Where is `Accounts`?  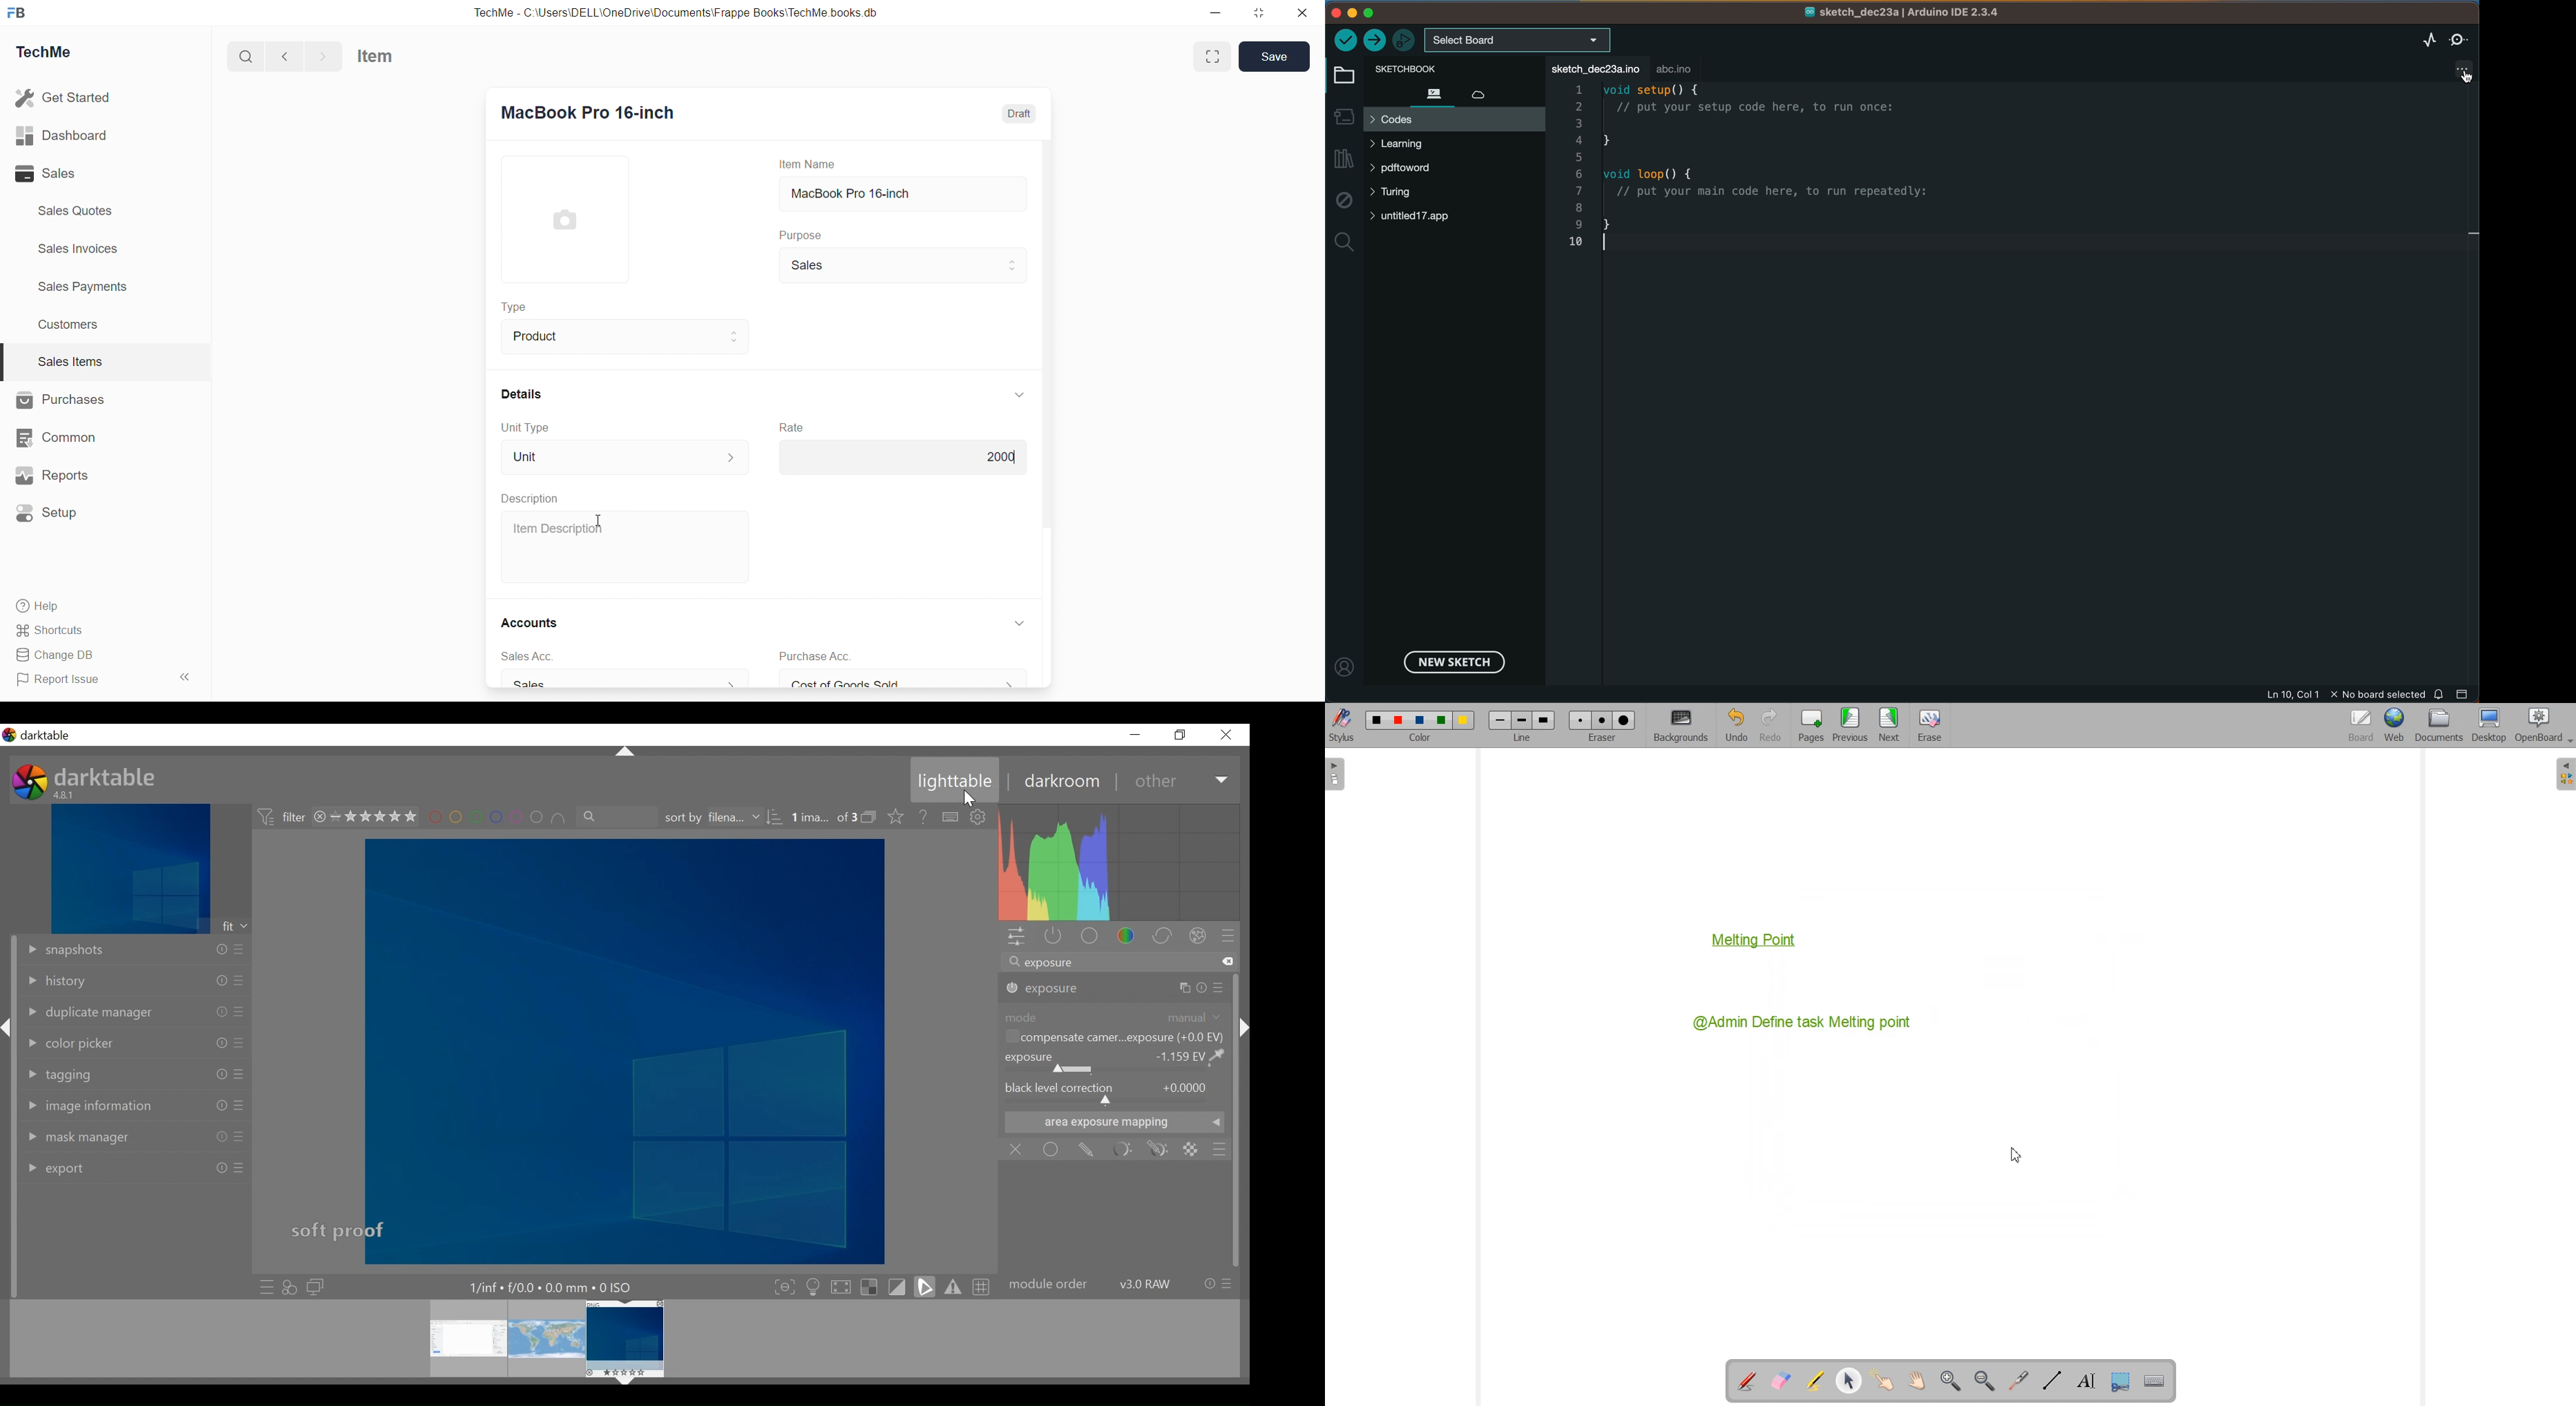 Accounts is located at coordinates (529, 623).